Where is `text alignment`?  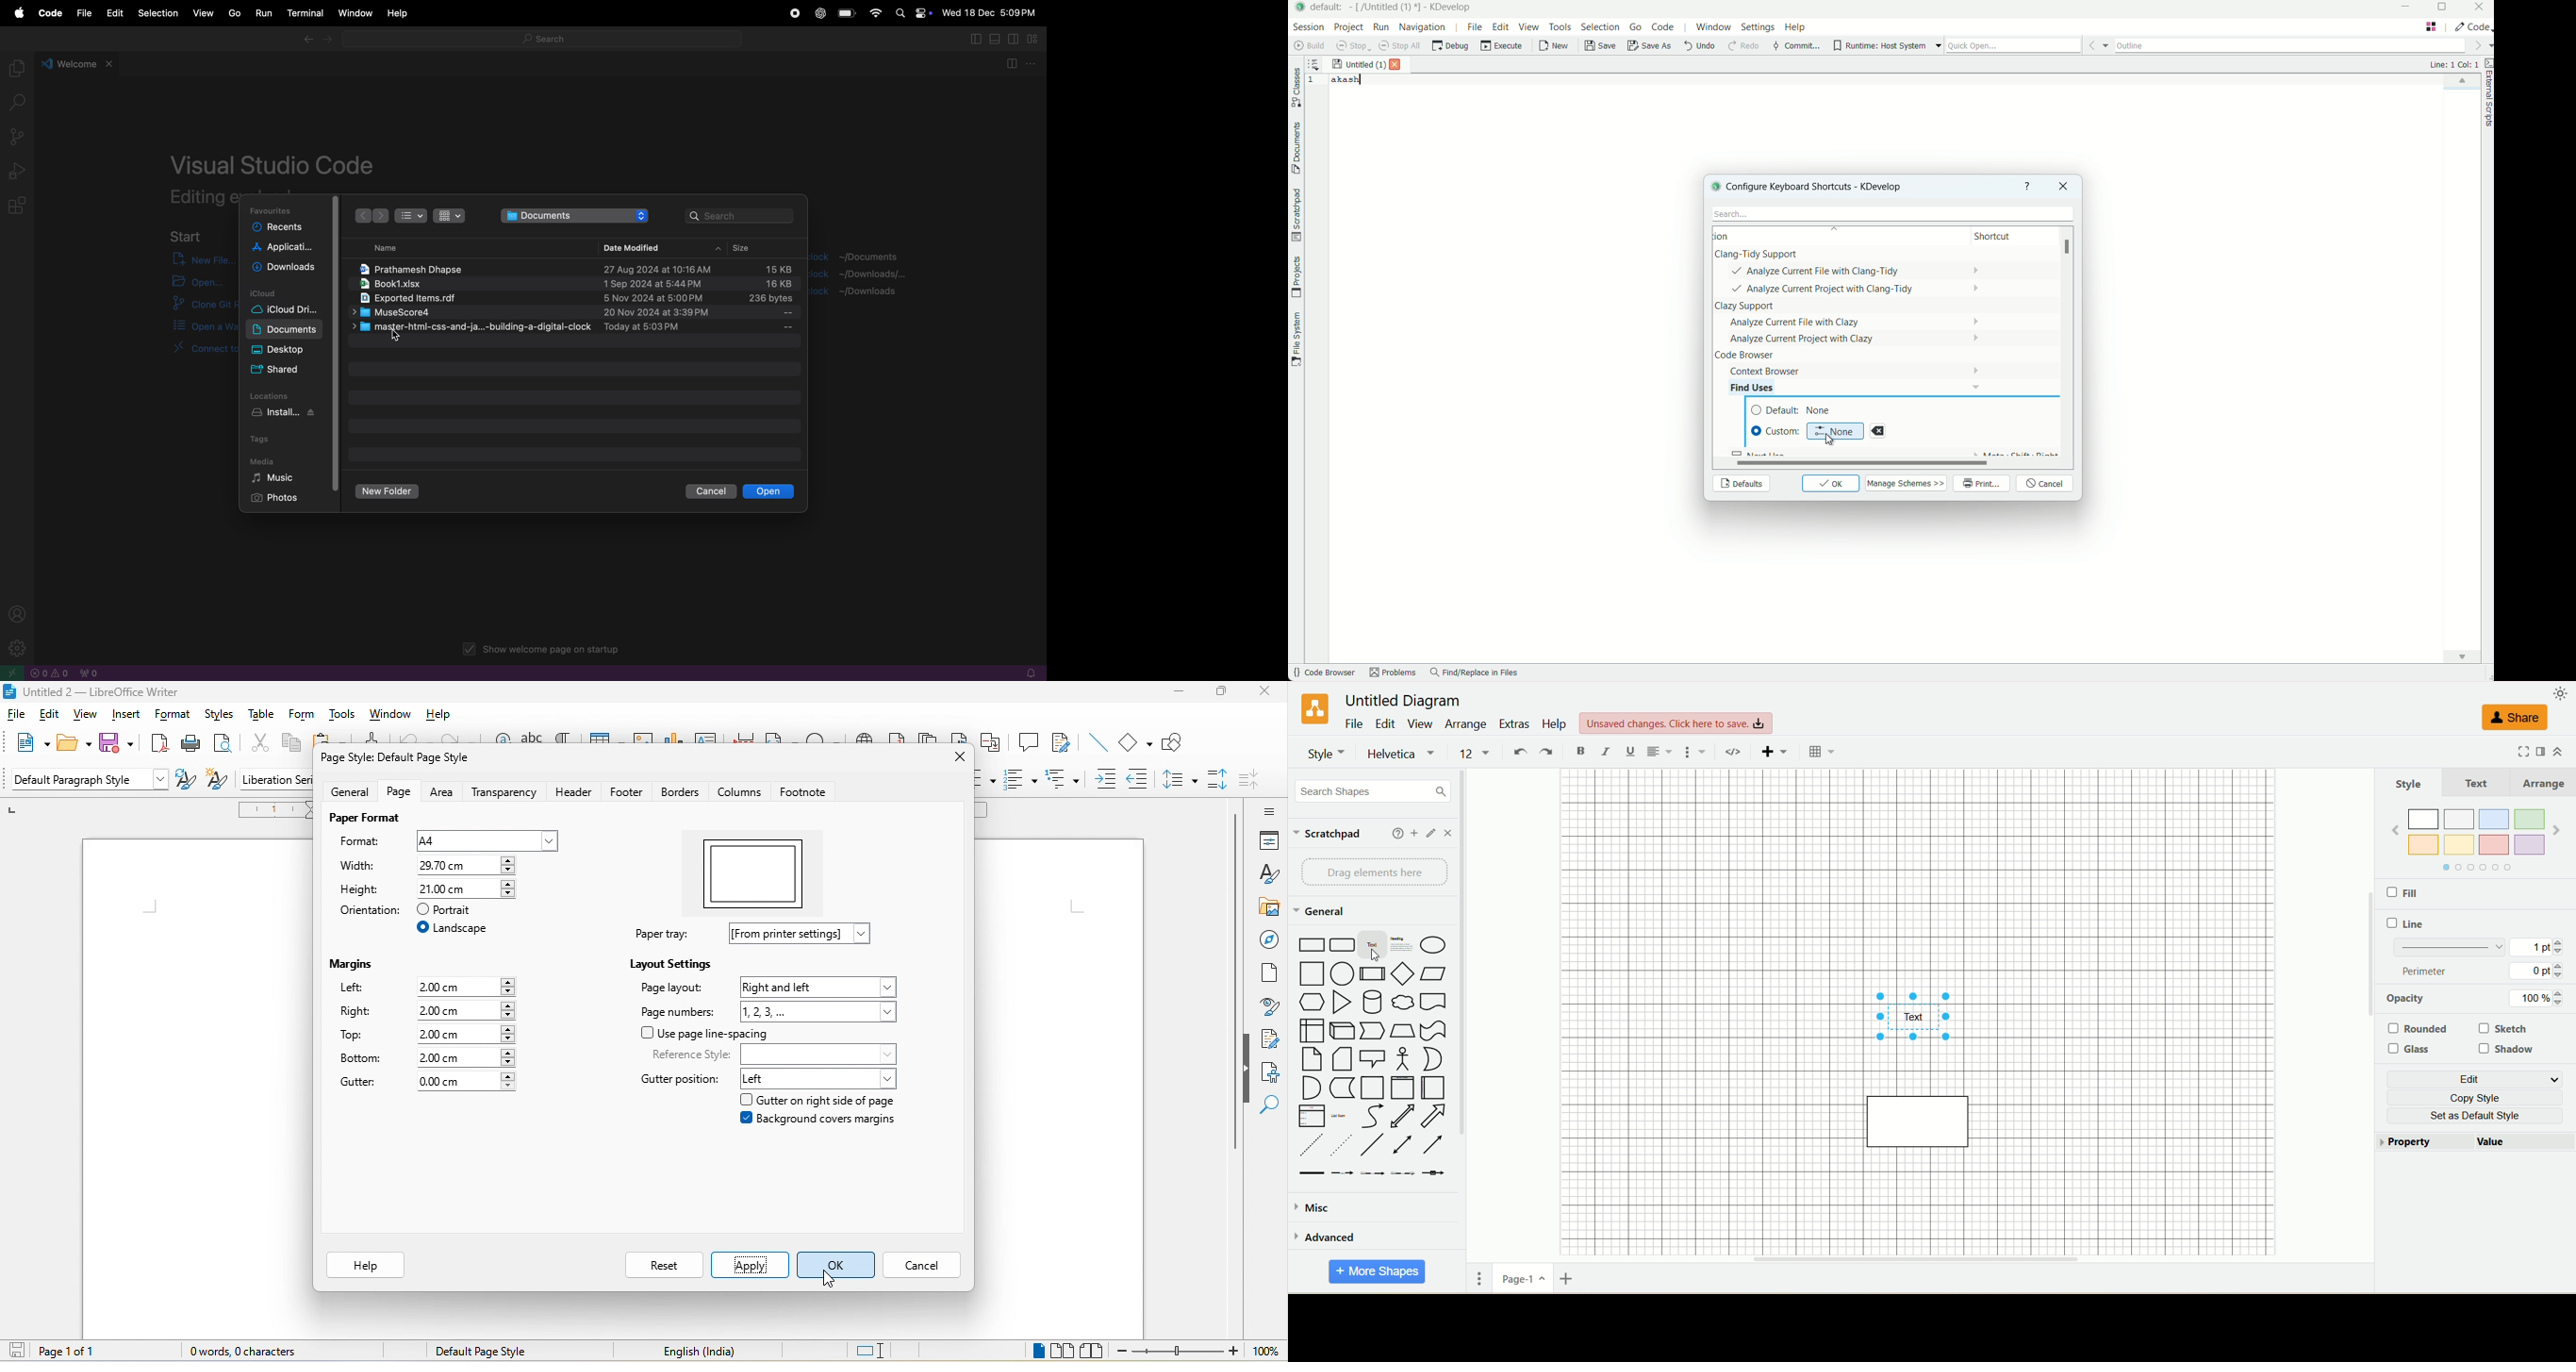
text alignment is located at coordinates (1663, 752).